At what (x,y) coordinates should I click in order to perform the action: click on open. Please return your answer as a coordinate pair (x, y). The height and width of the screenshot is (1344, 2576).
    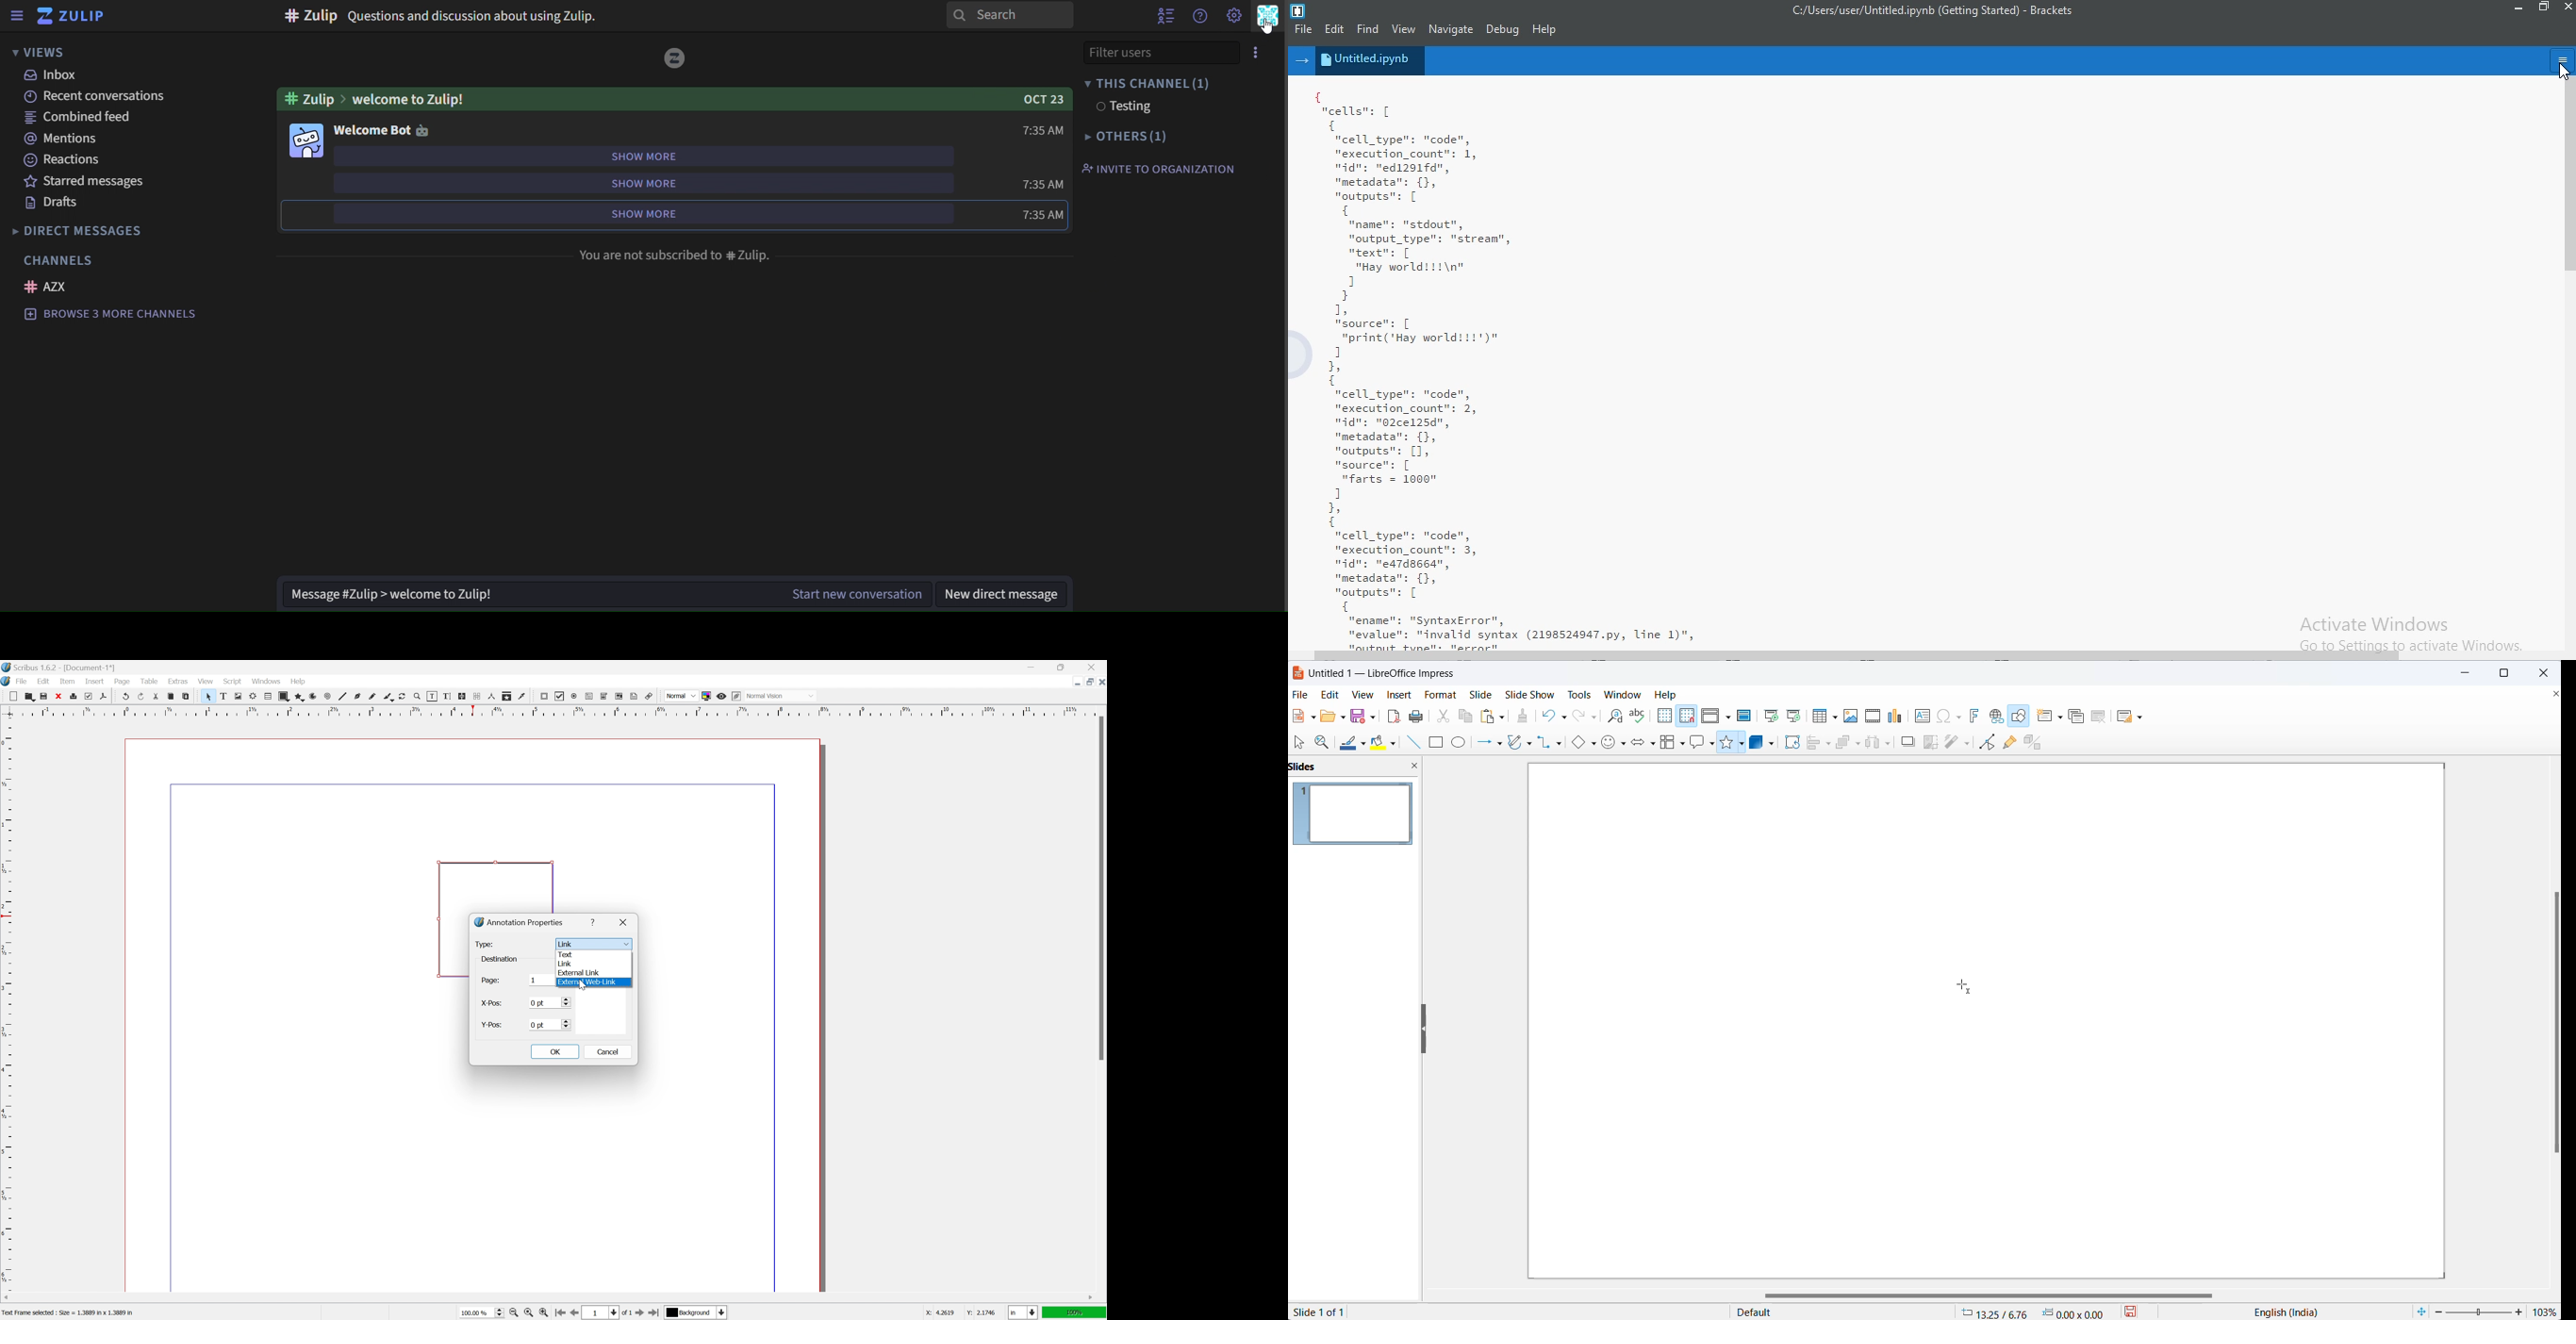
    Looking at the image, I should click on (1332, 716).